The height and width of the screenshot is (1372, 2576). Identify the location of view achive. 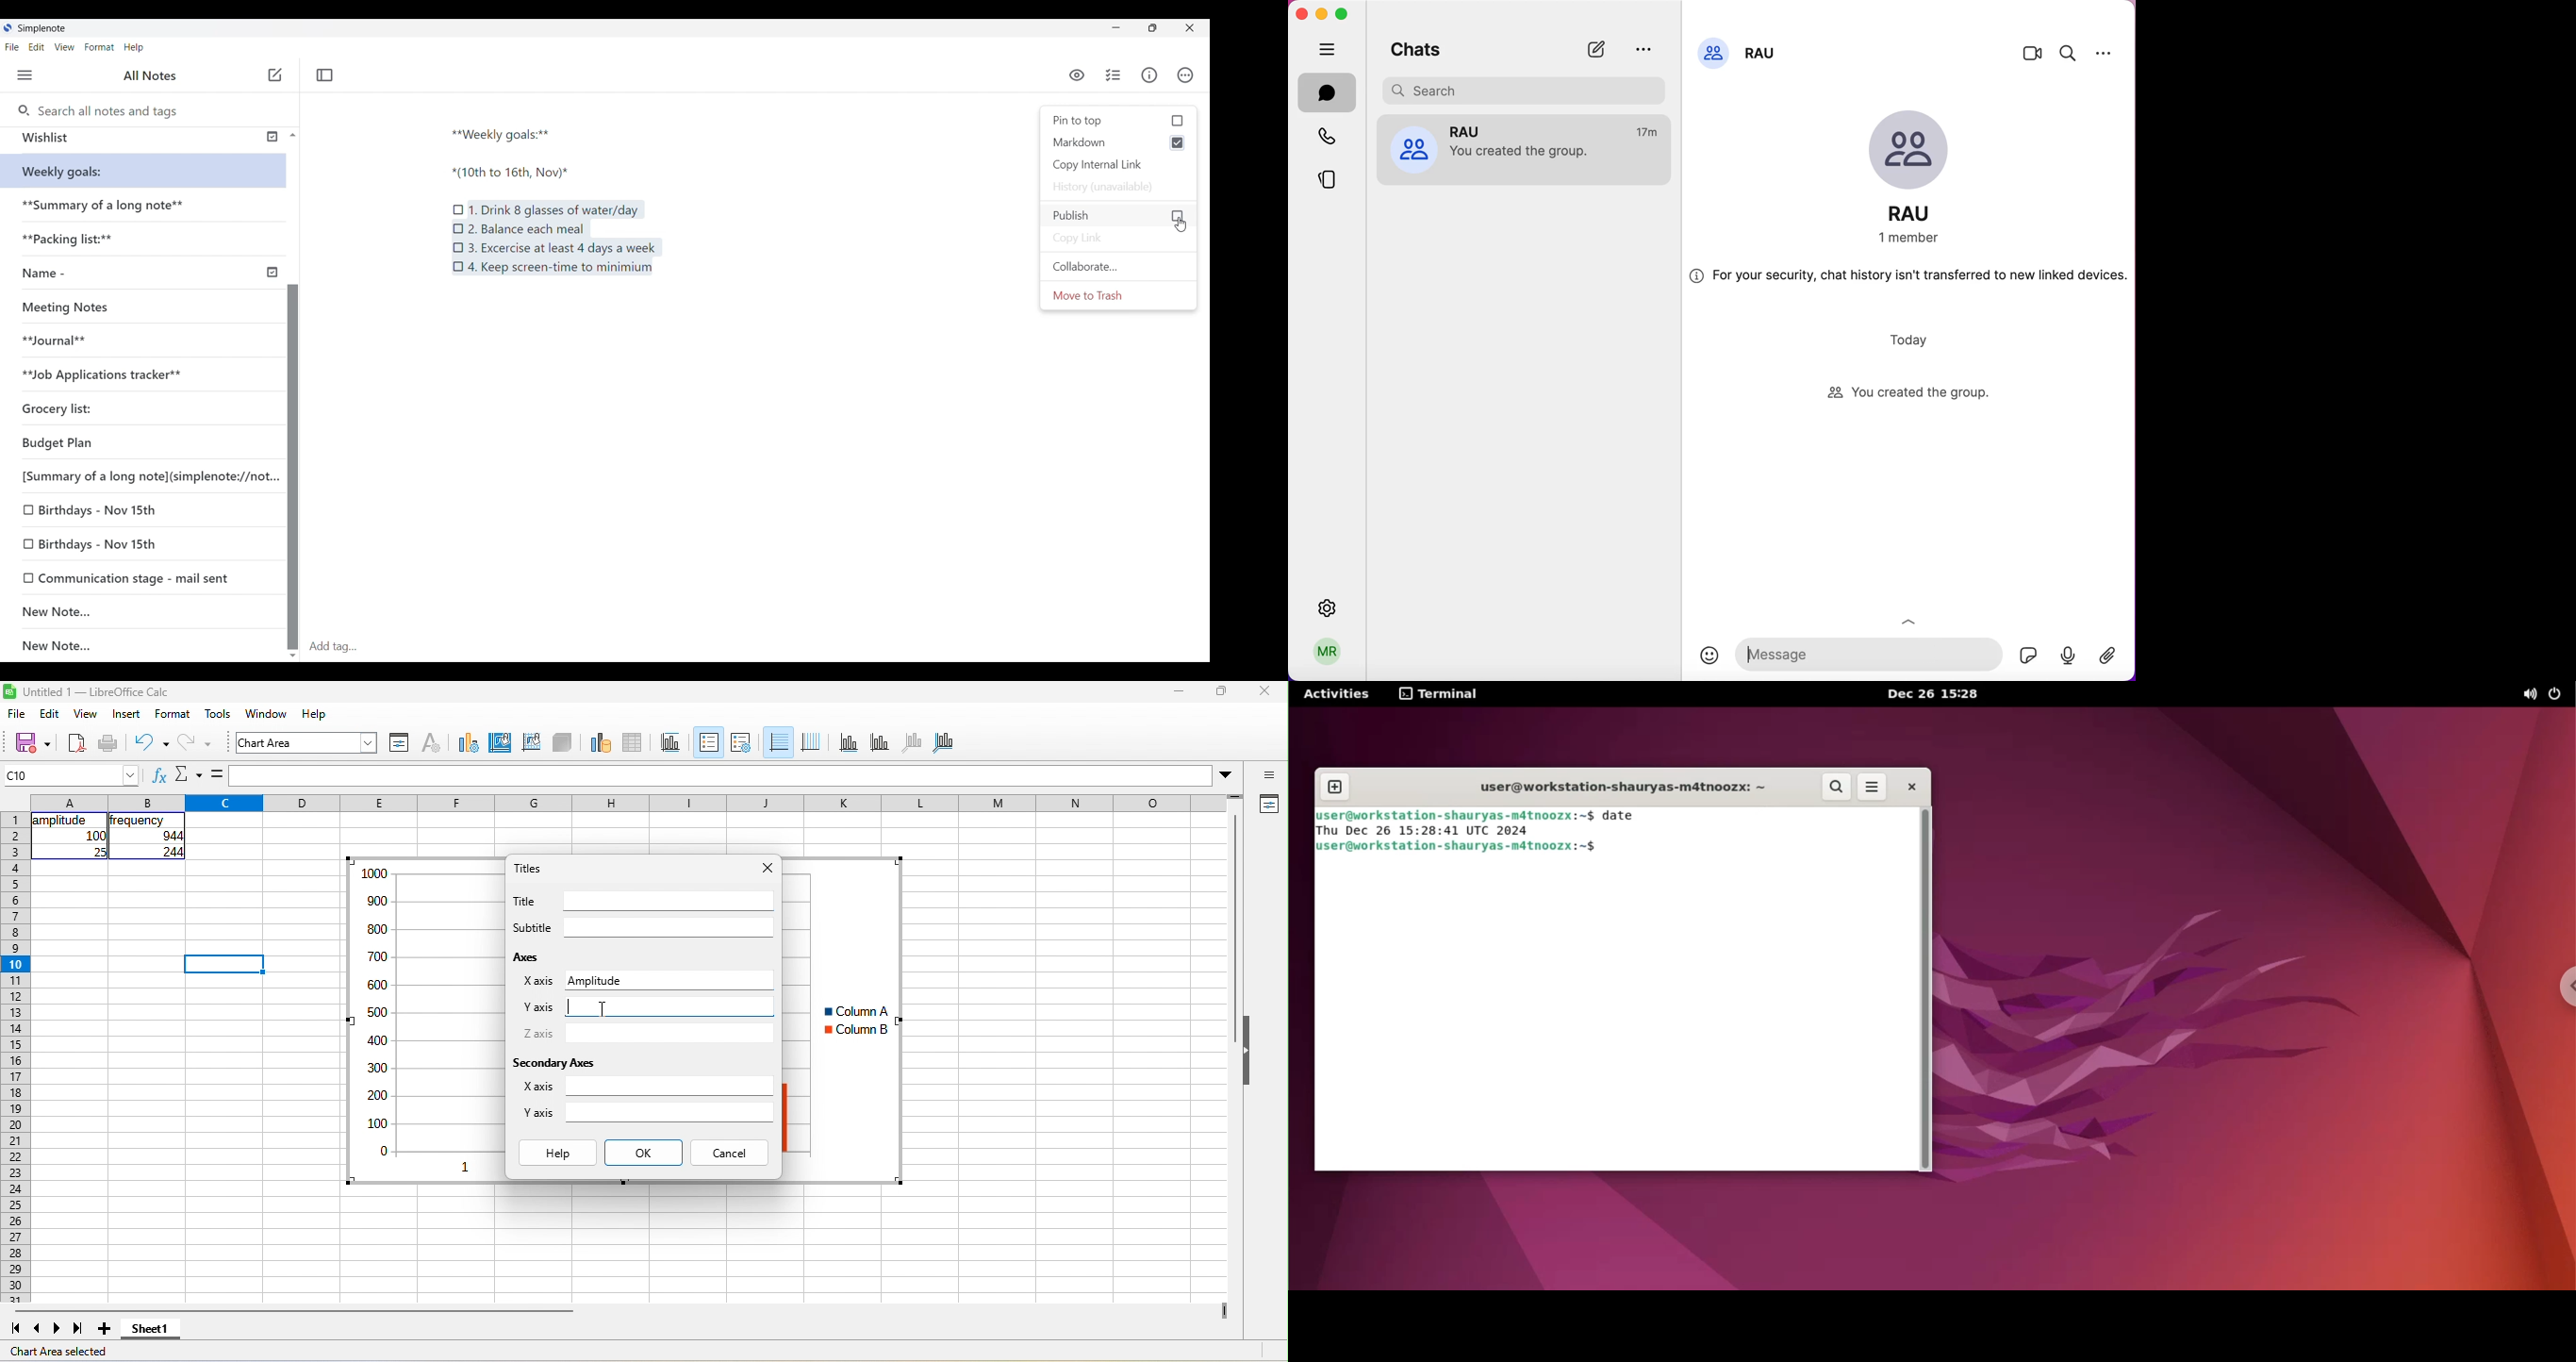
(1643, 49).